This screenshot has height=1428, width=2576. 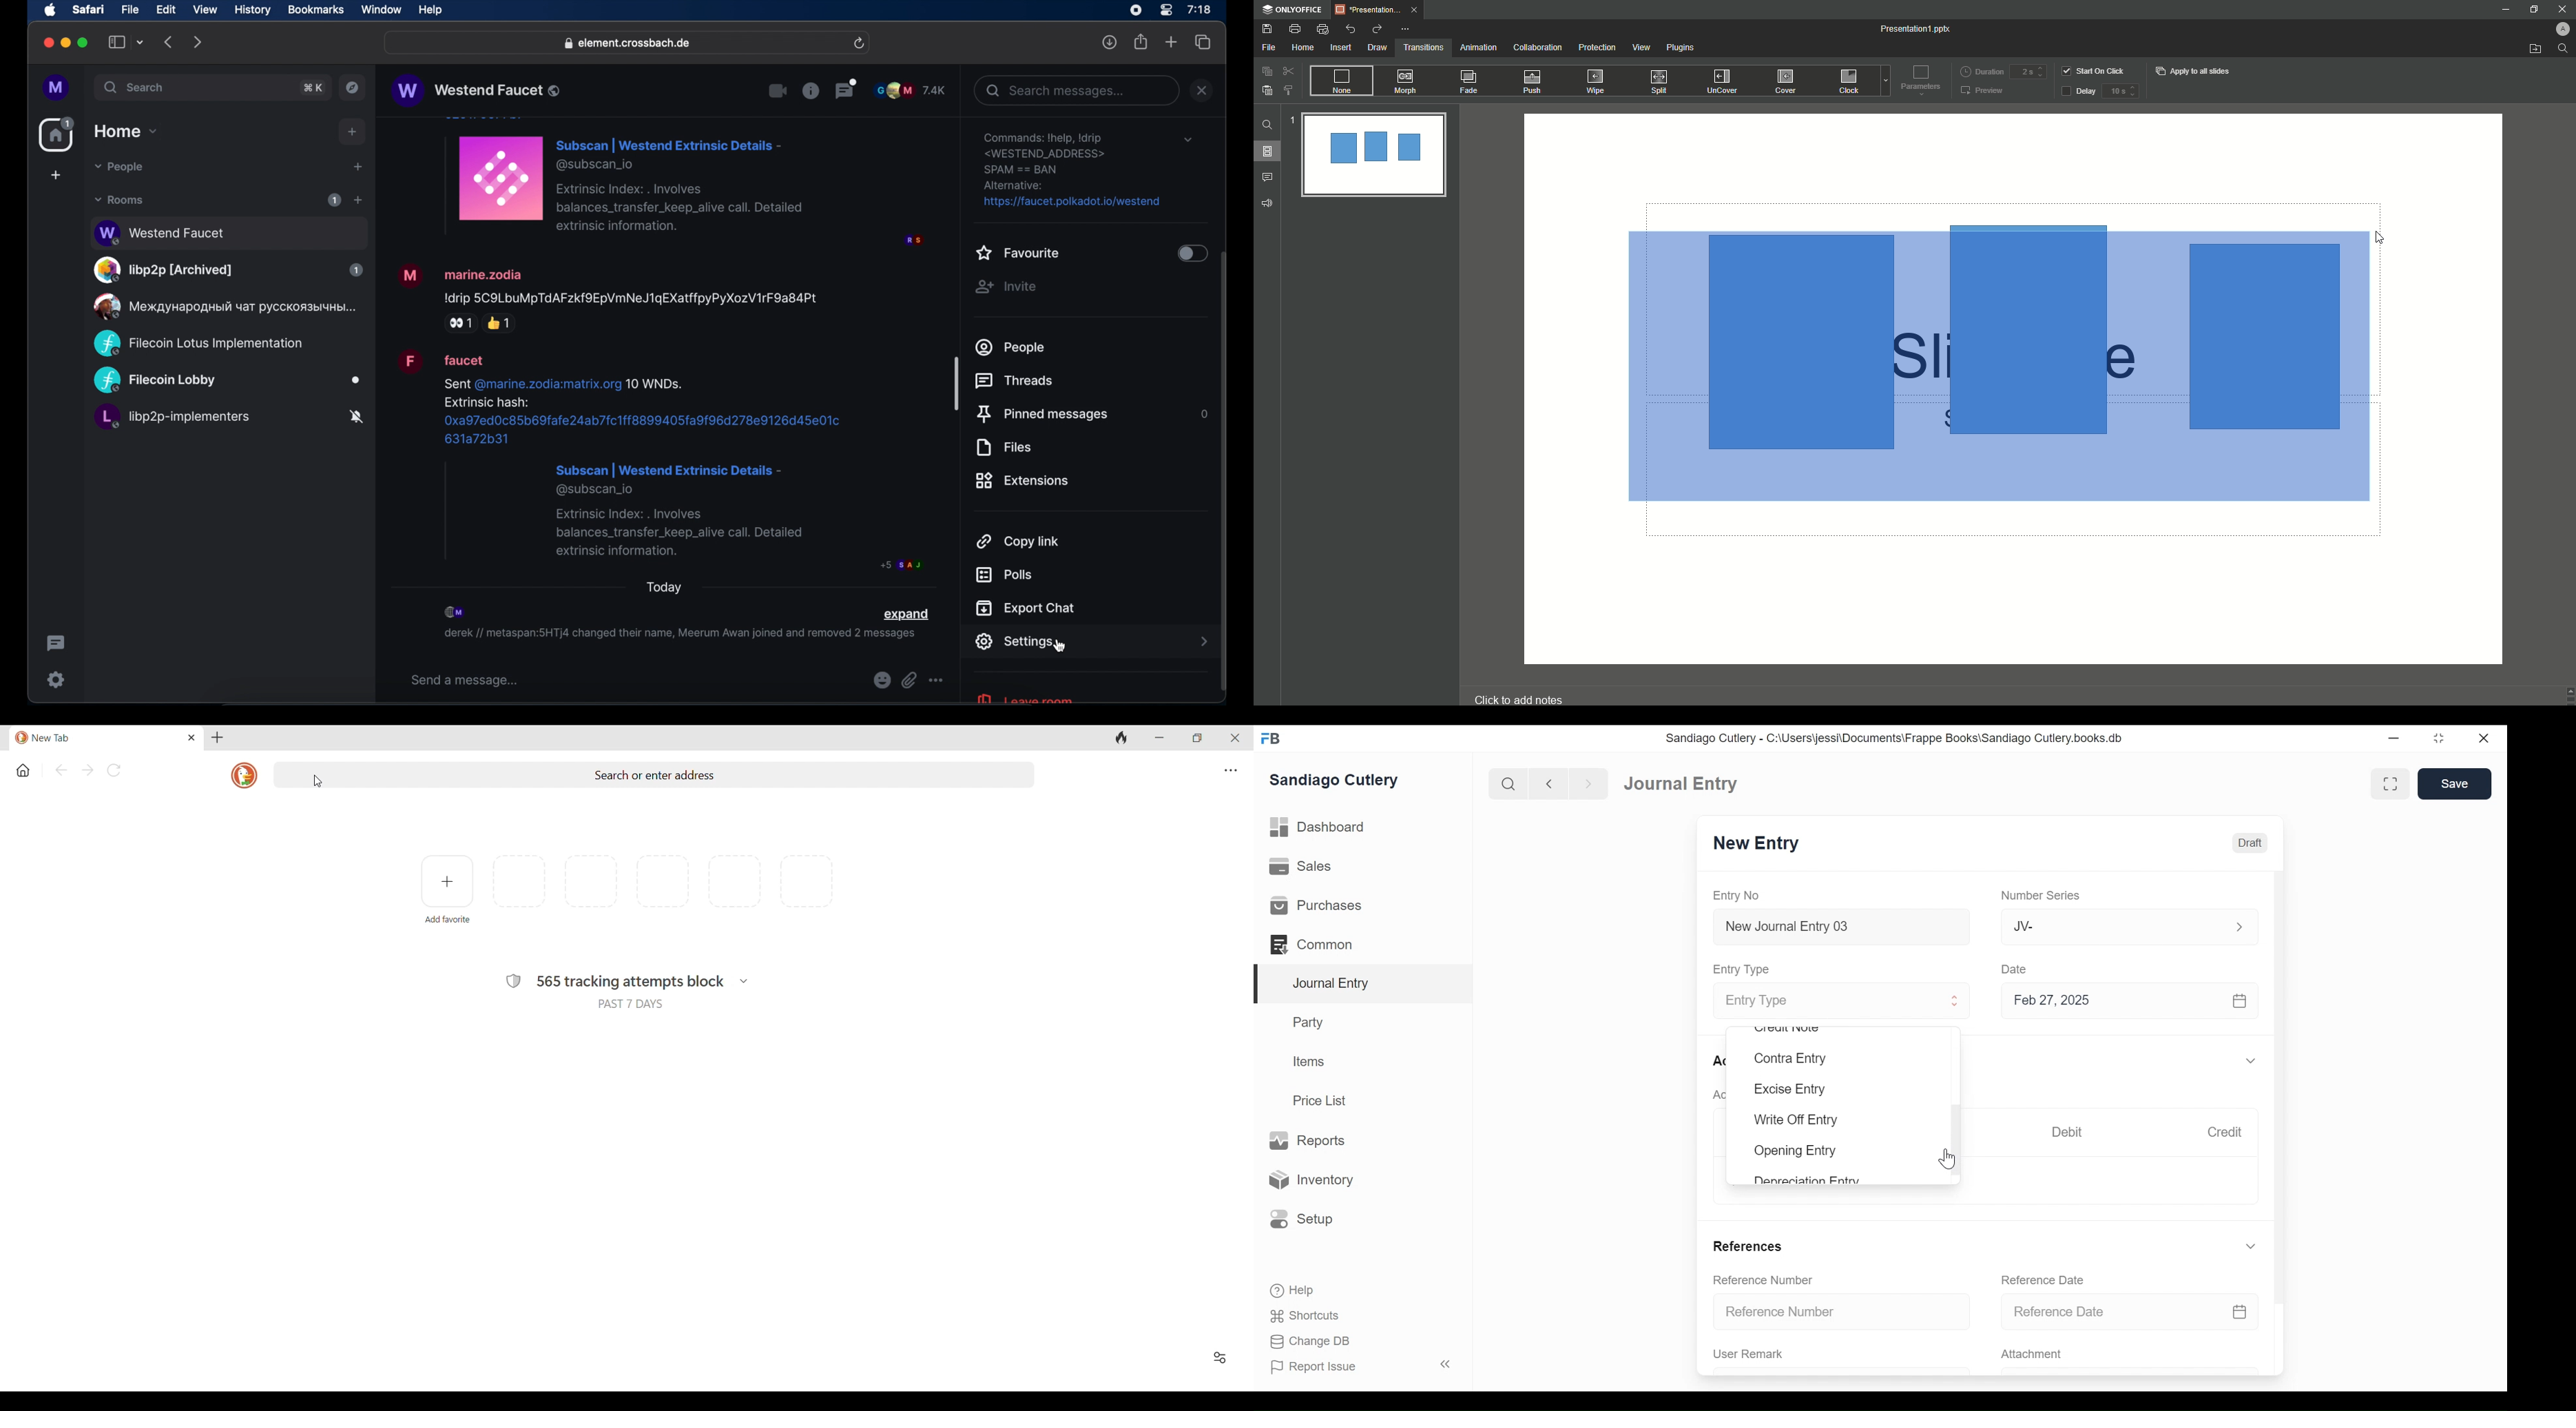 What do you see at coordinates (1318, 905) in the screenshot?
I see `Purchases` at bounding box center [1318, 905].